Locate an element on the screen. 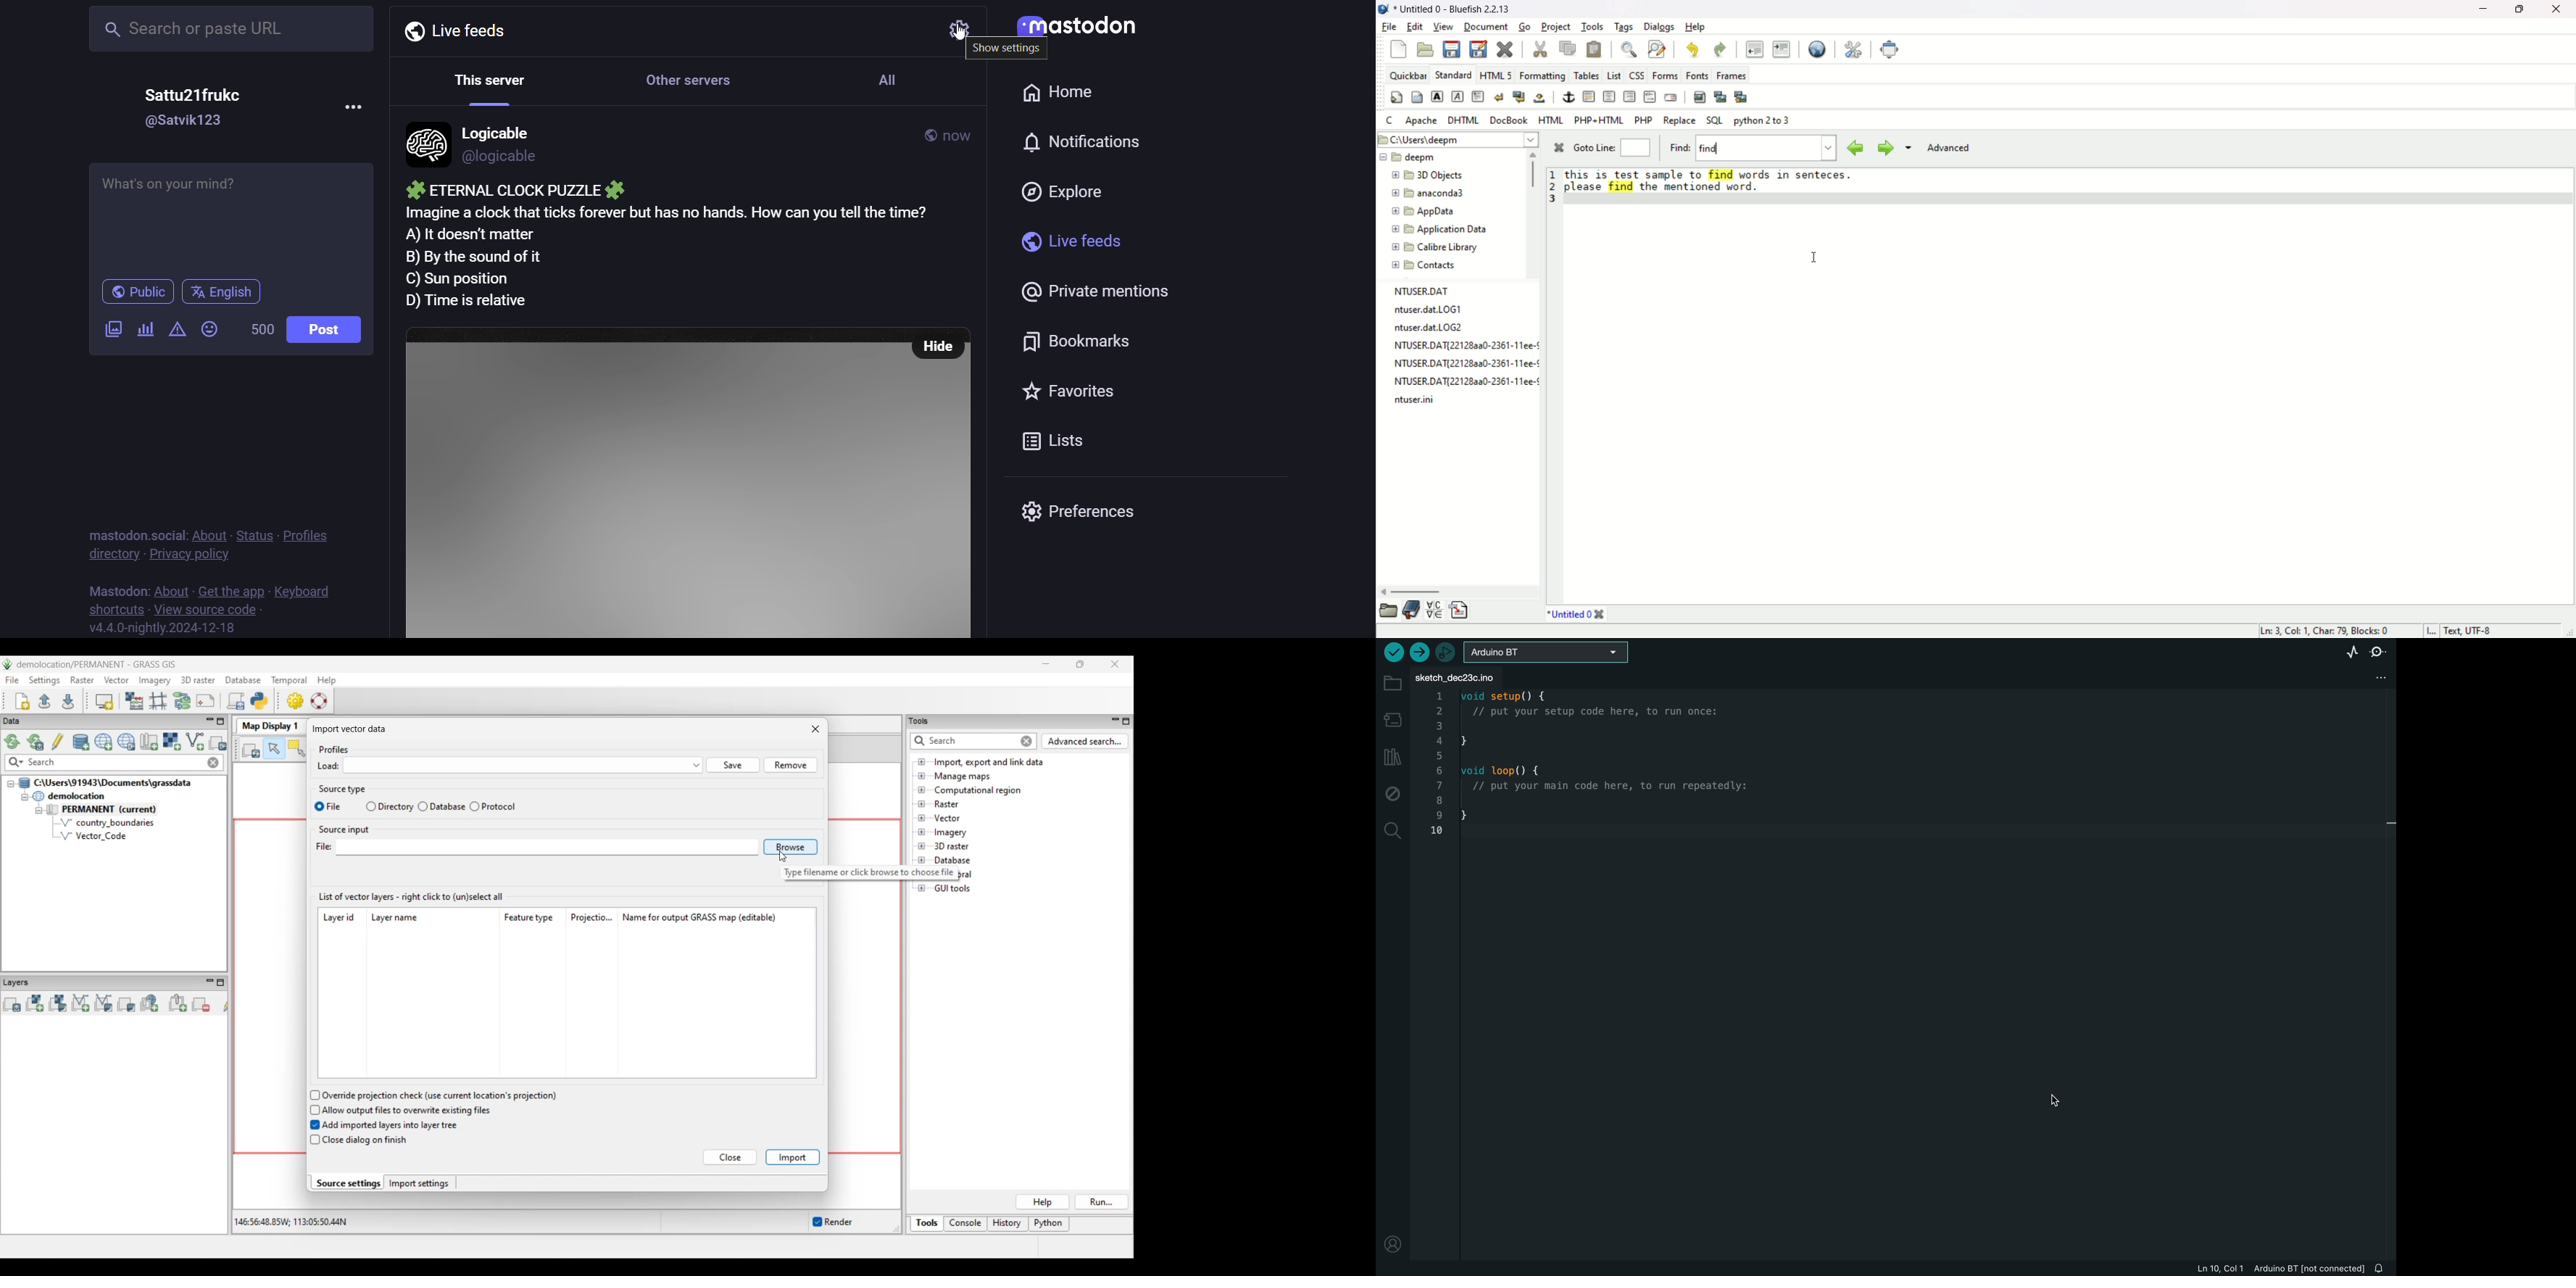  frames is located at coordinates (1732, 74).